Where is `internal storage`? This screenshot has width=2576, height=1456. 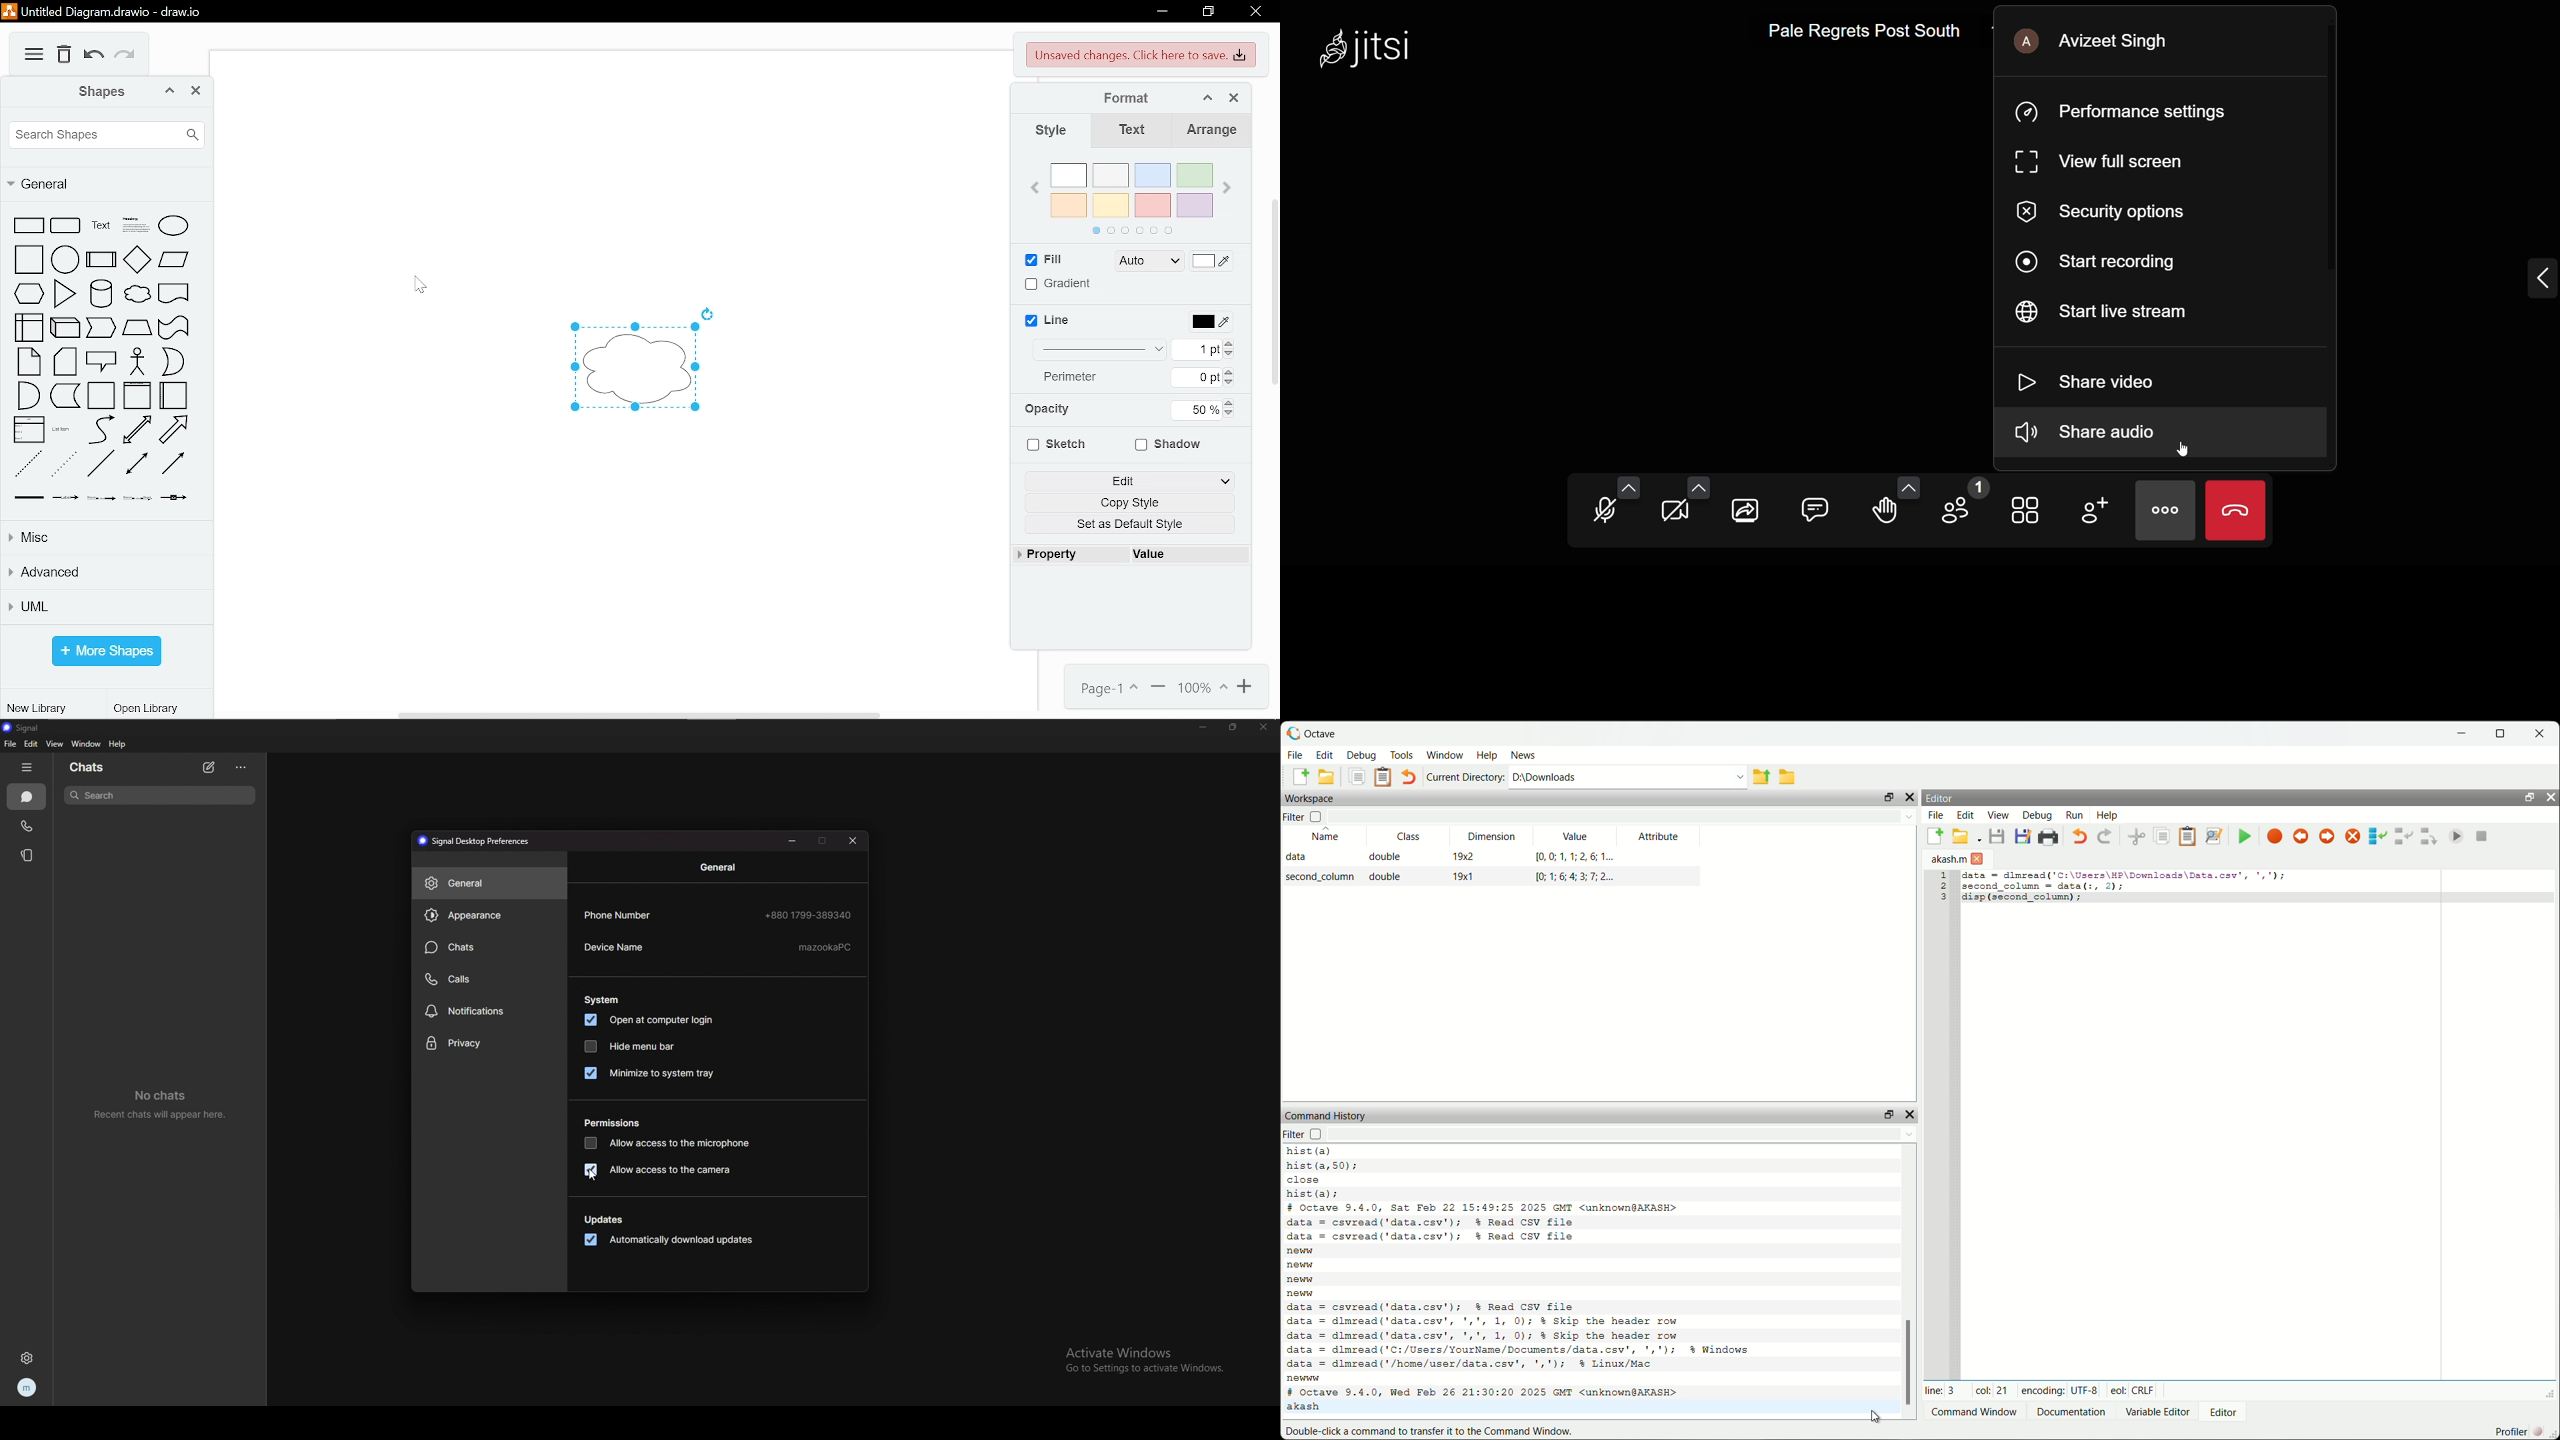 internal storage is located at coordinates (29, 328).